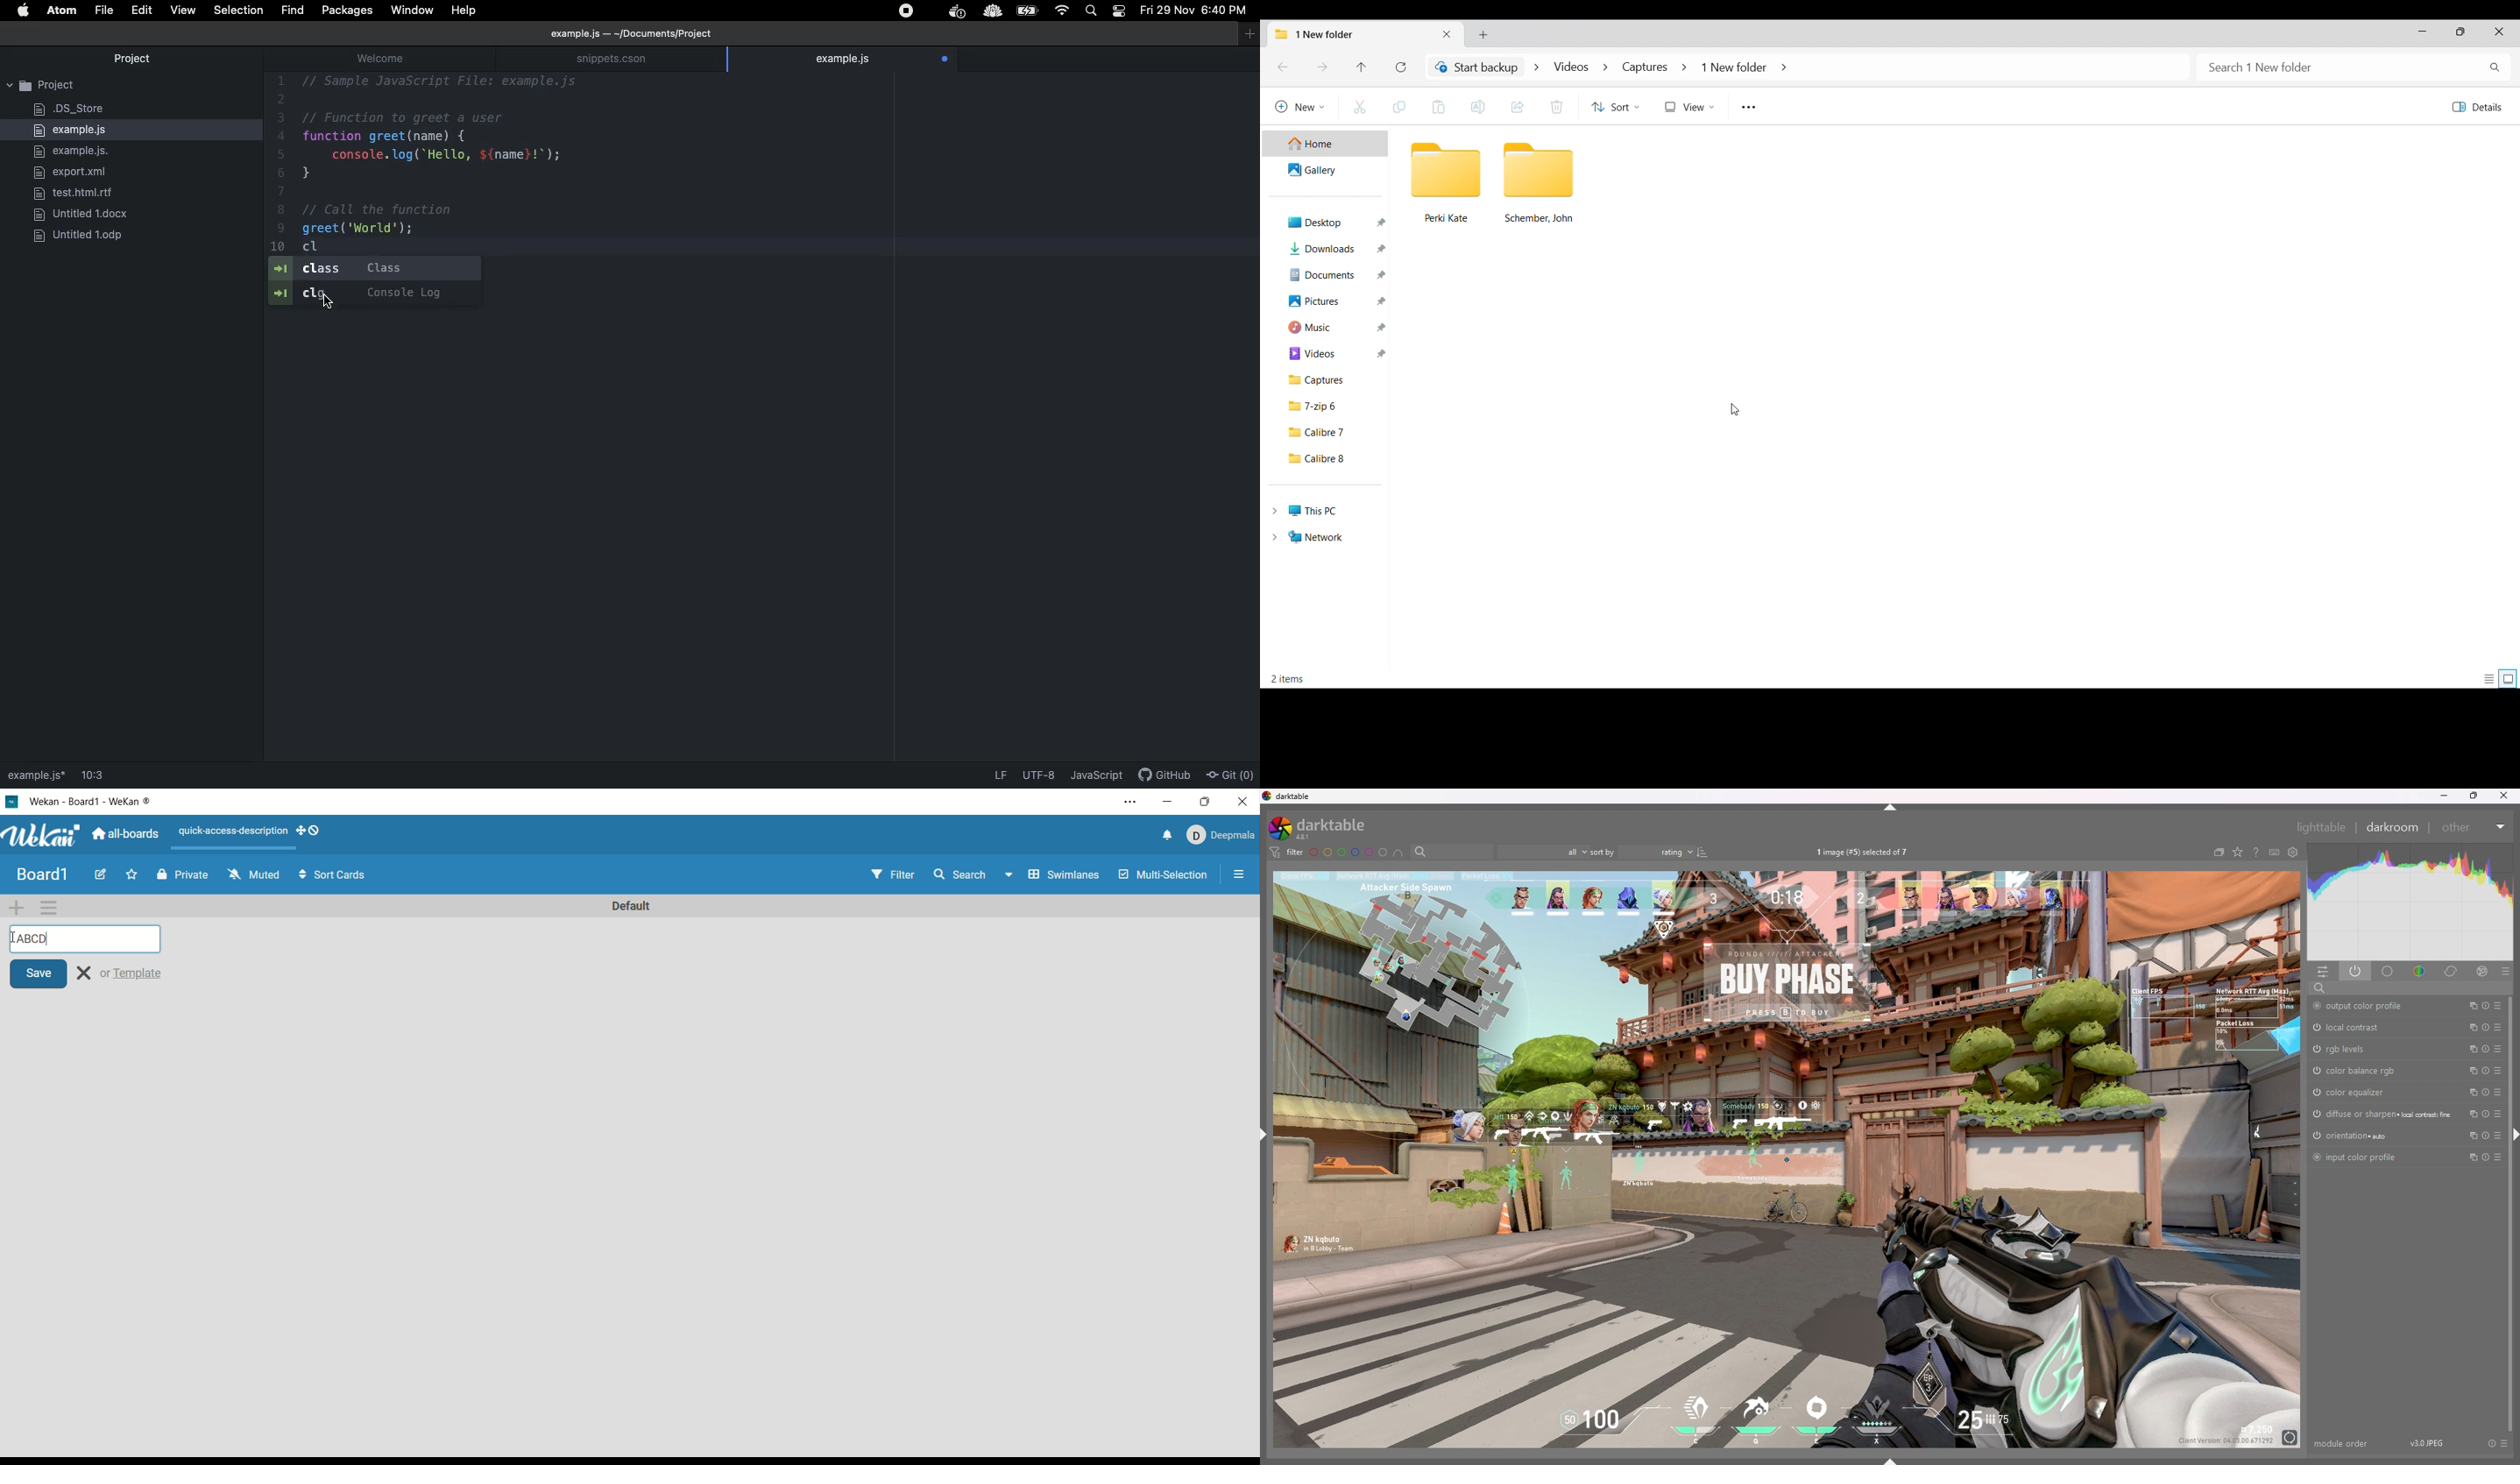  Describe the element at coordinates (1062, 877) in the screenshot. I see `swimlanes` at that location.